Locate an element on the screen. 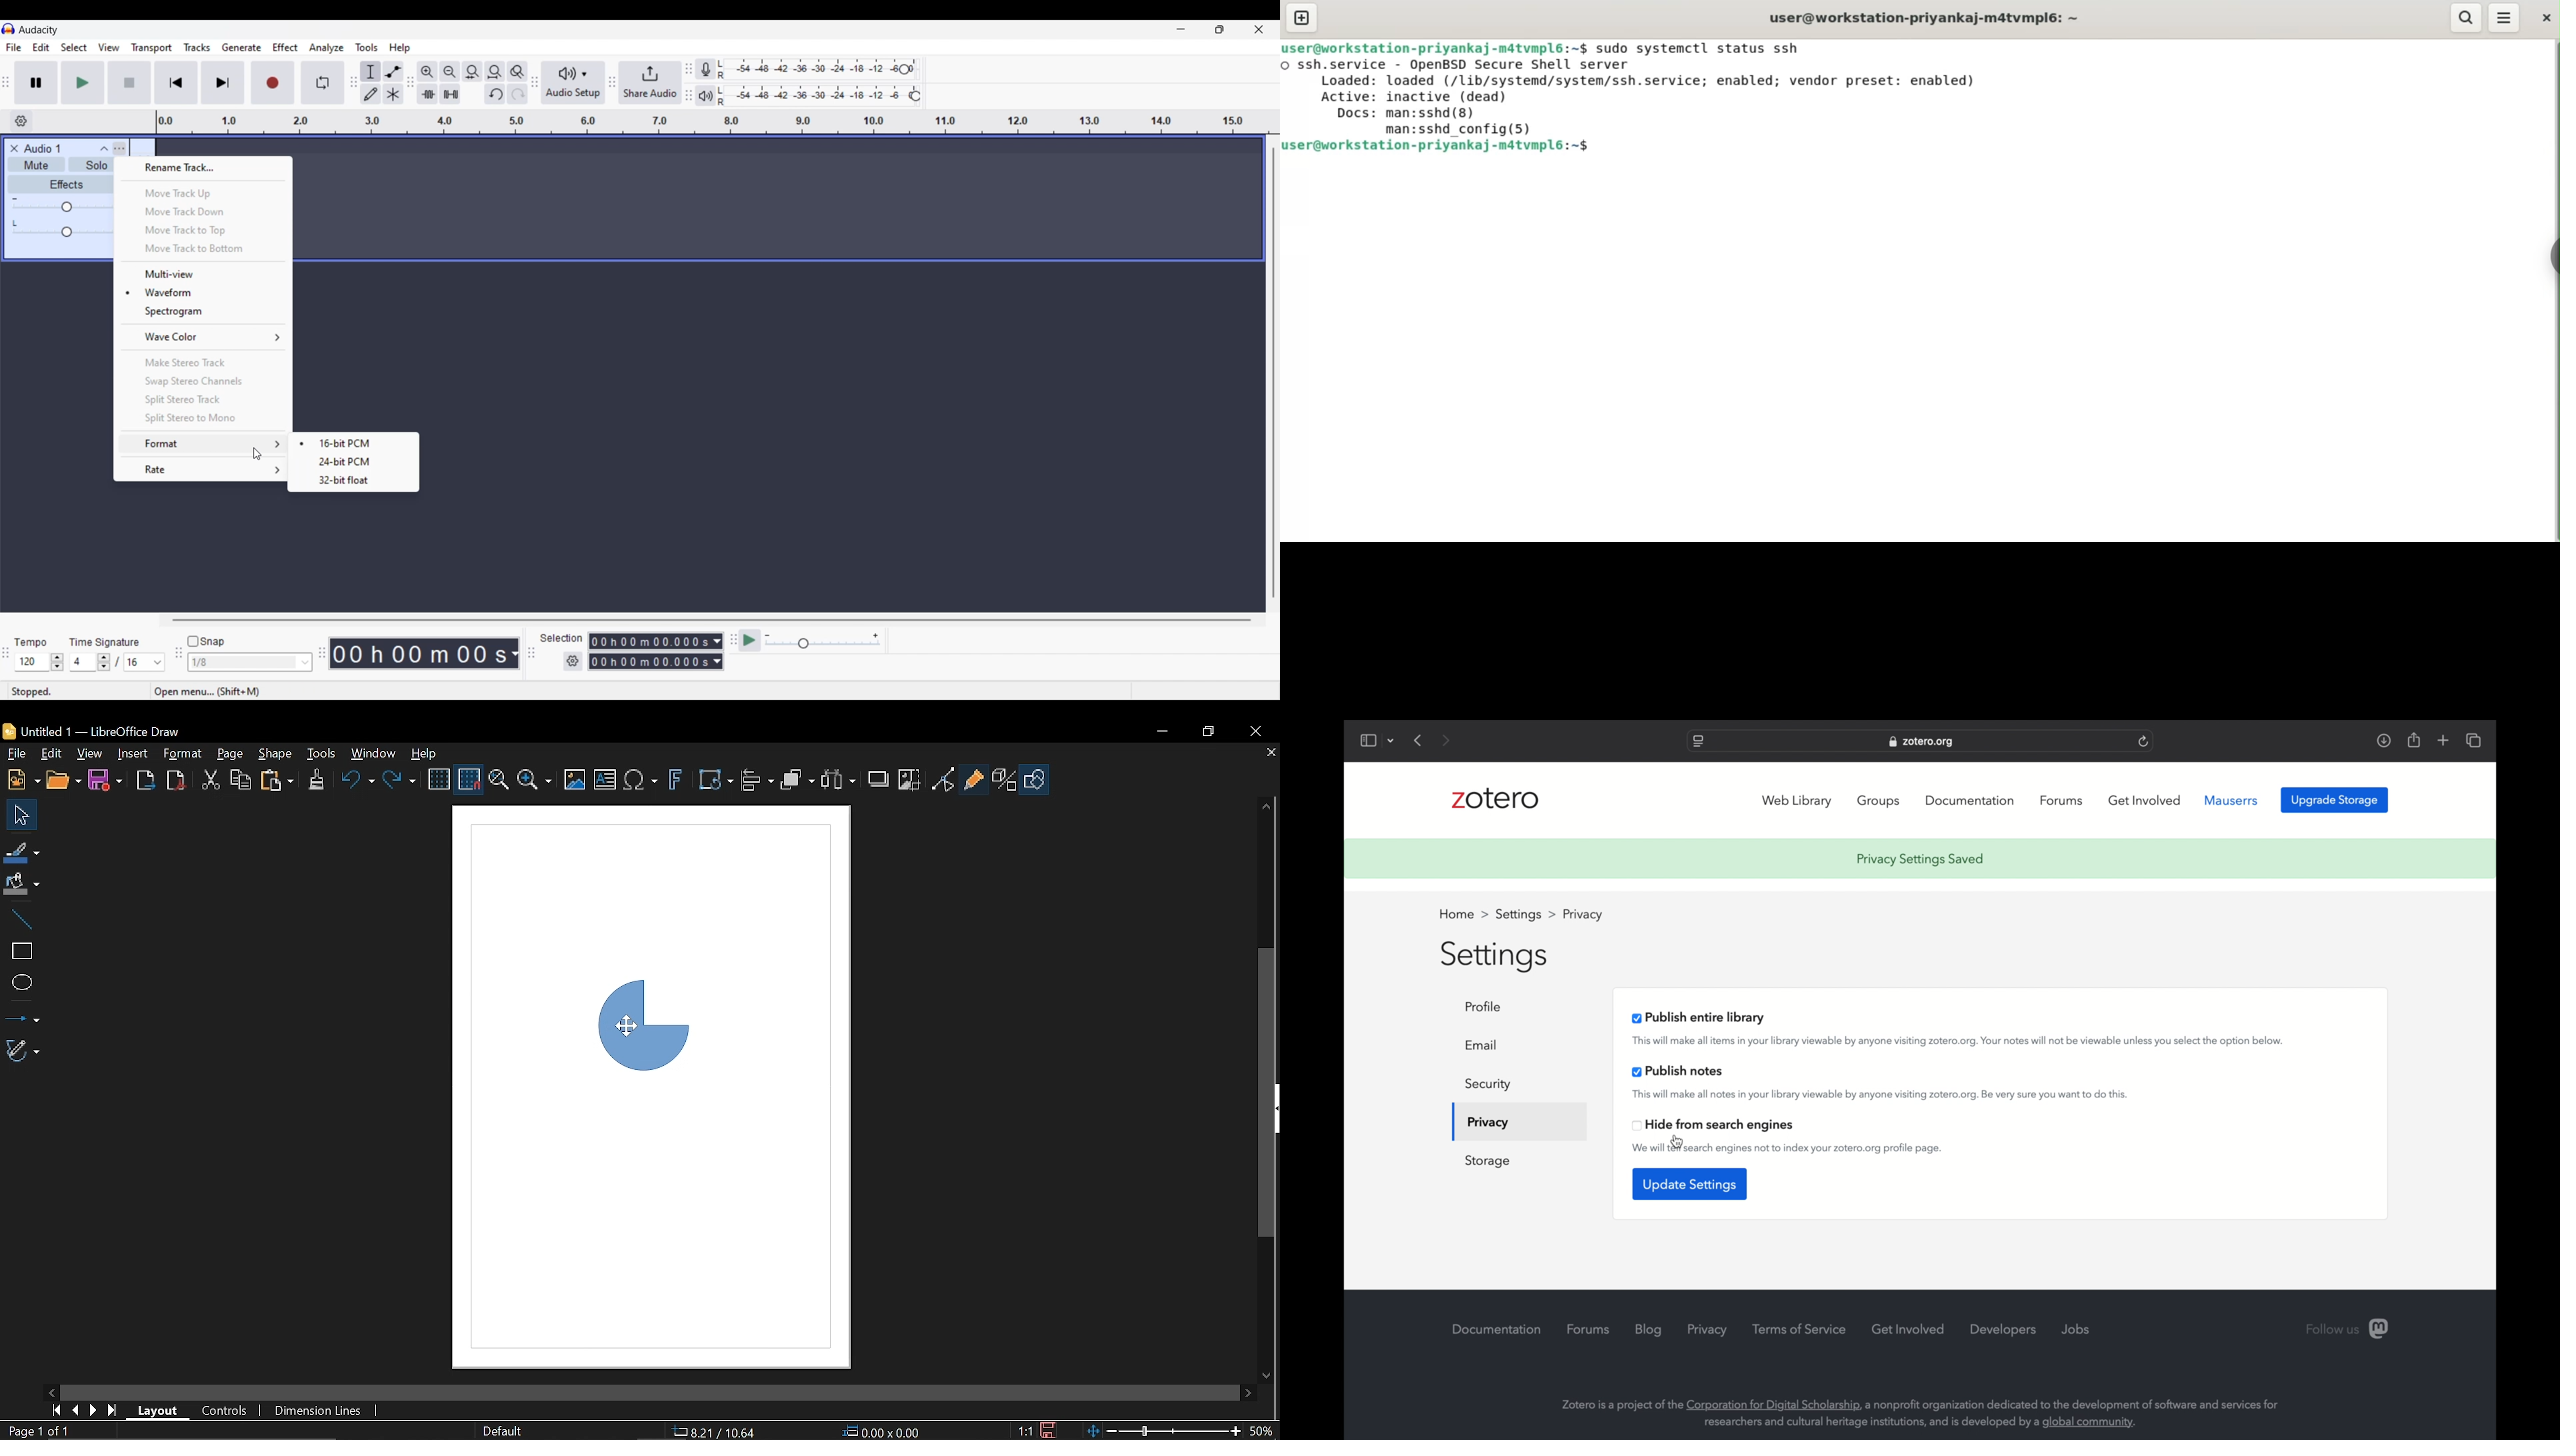  L is located at coordinates (16, 223).